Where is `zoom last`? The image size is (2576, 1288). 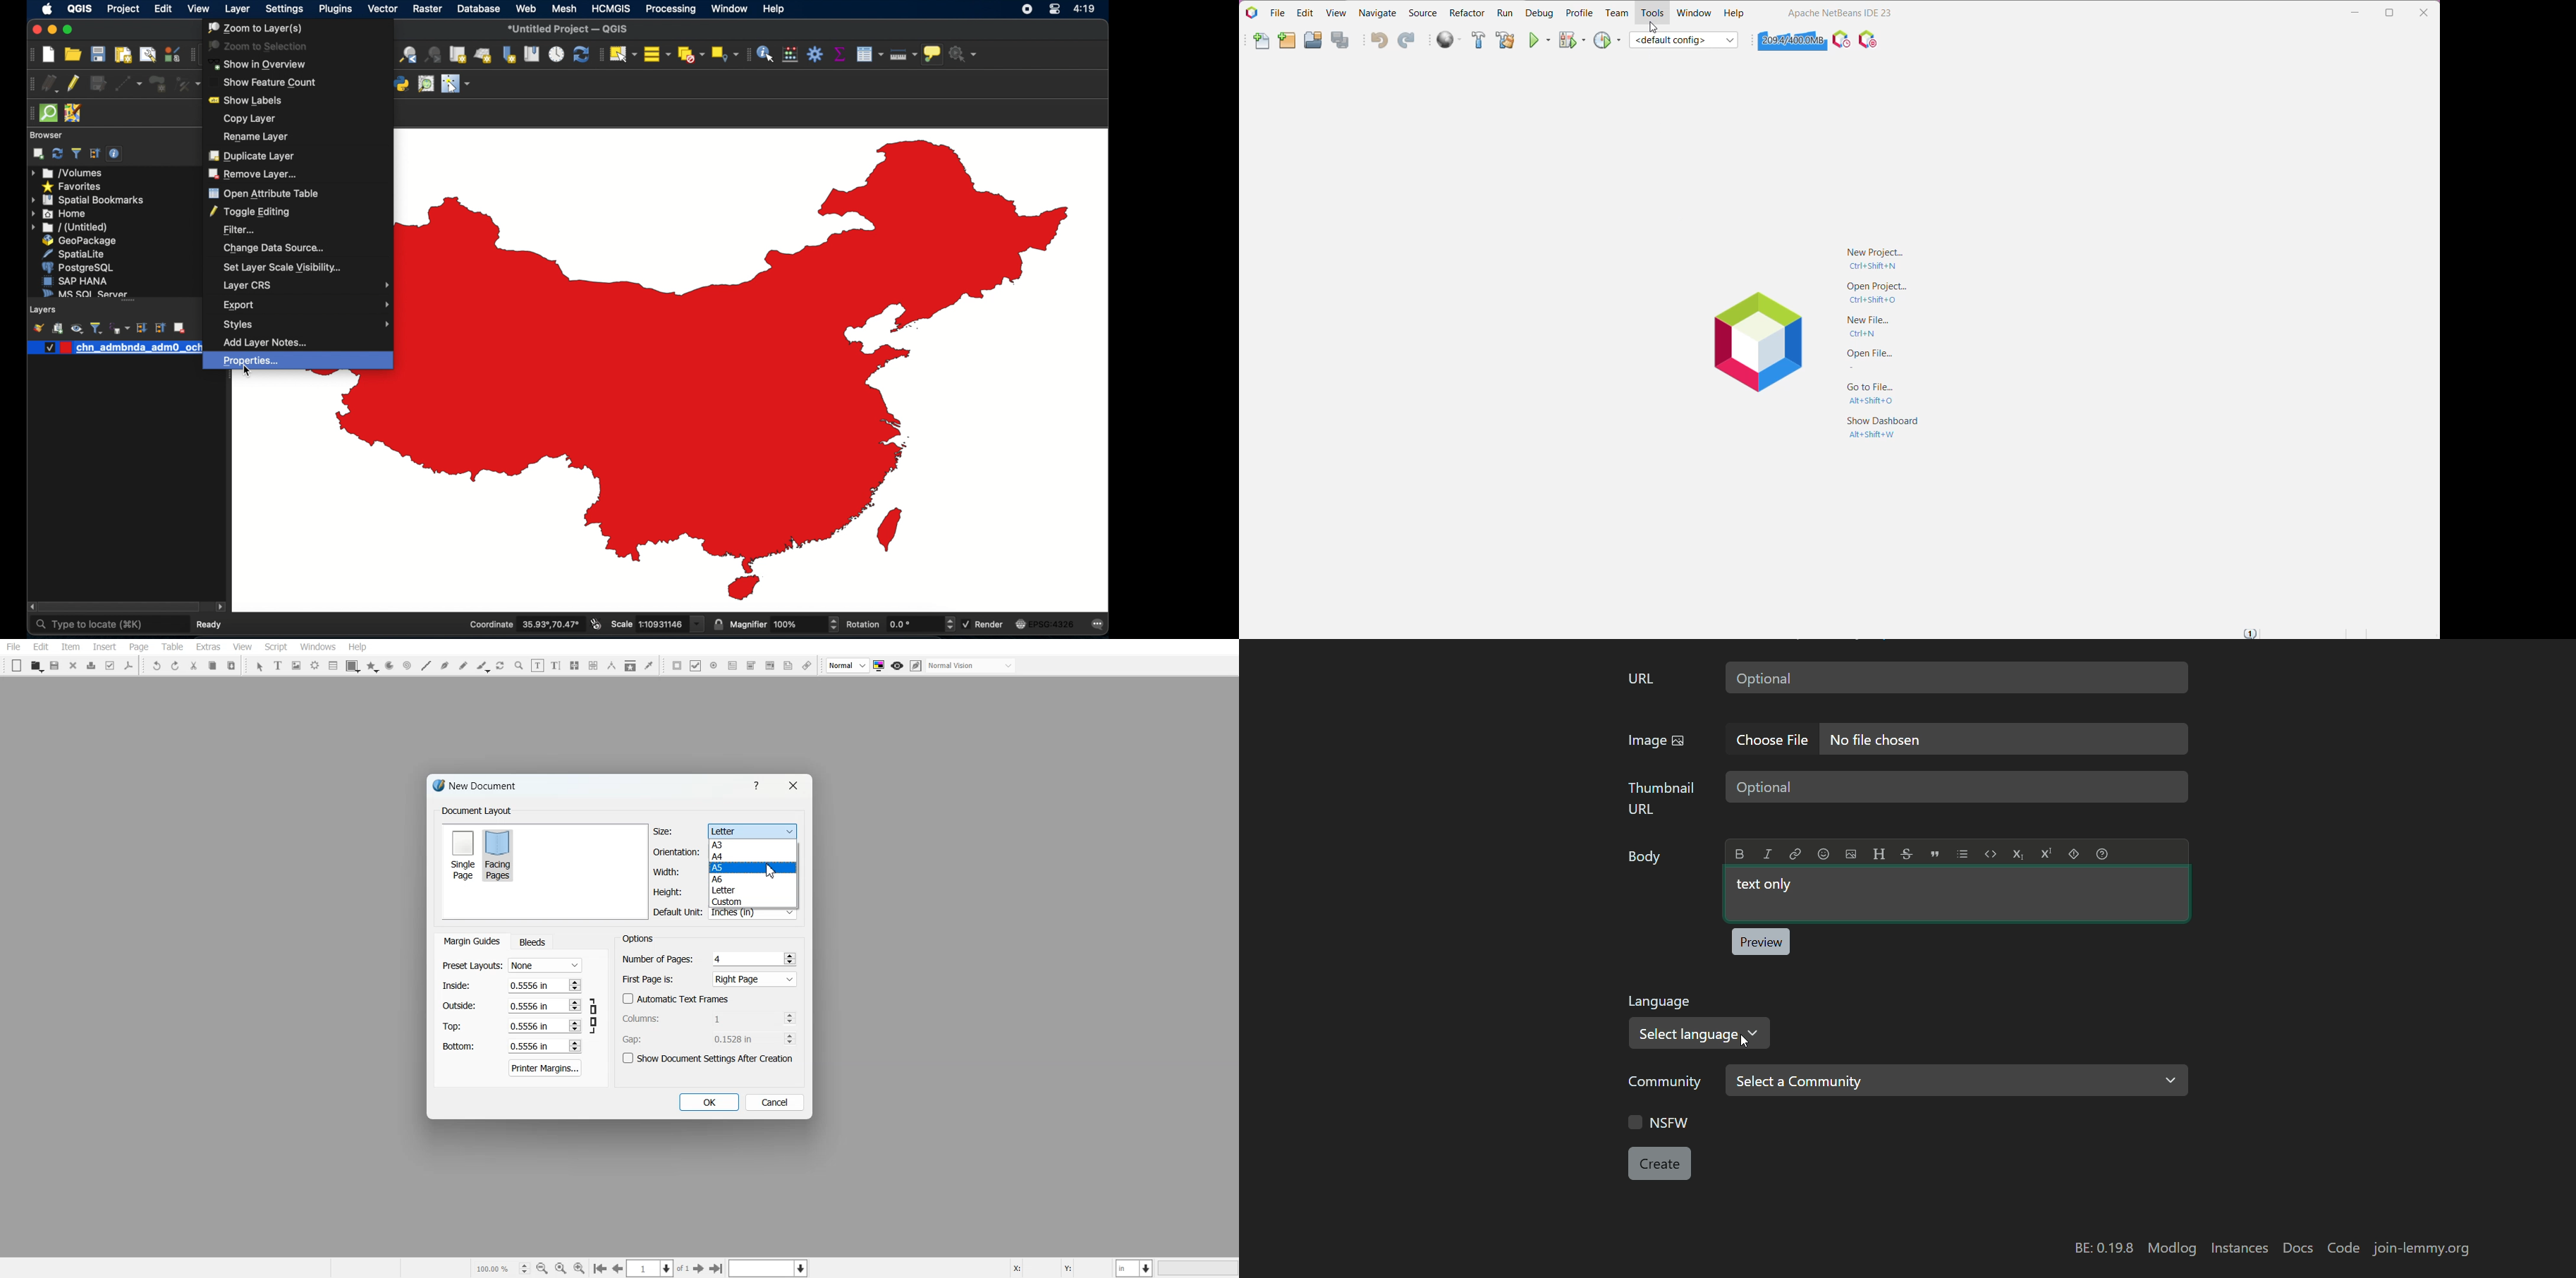
zoom last is located at coordinates (434, 54).